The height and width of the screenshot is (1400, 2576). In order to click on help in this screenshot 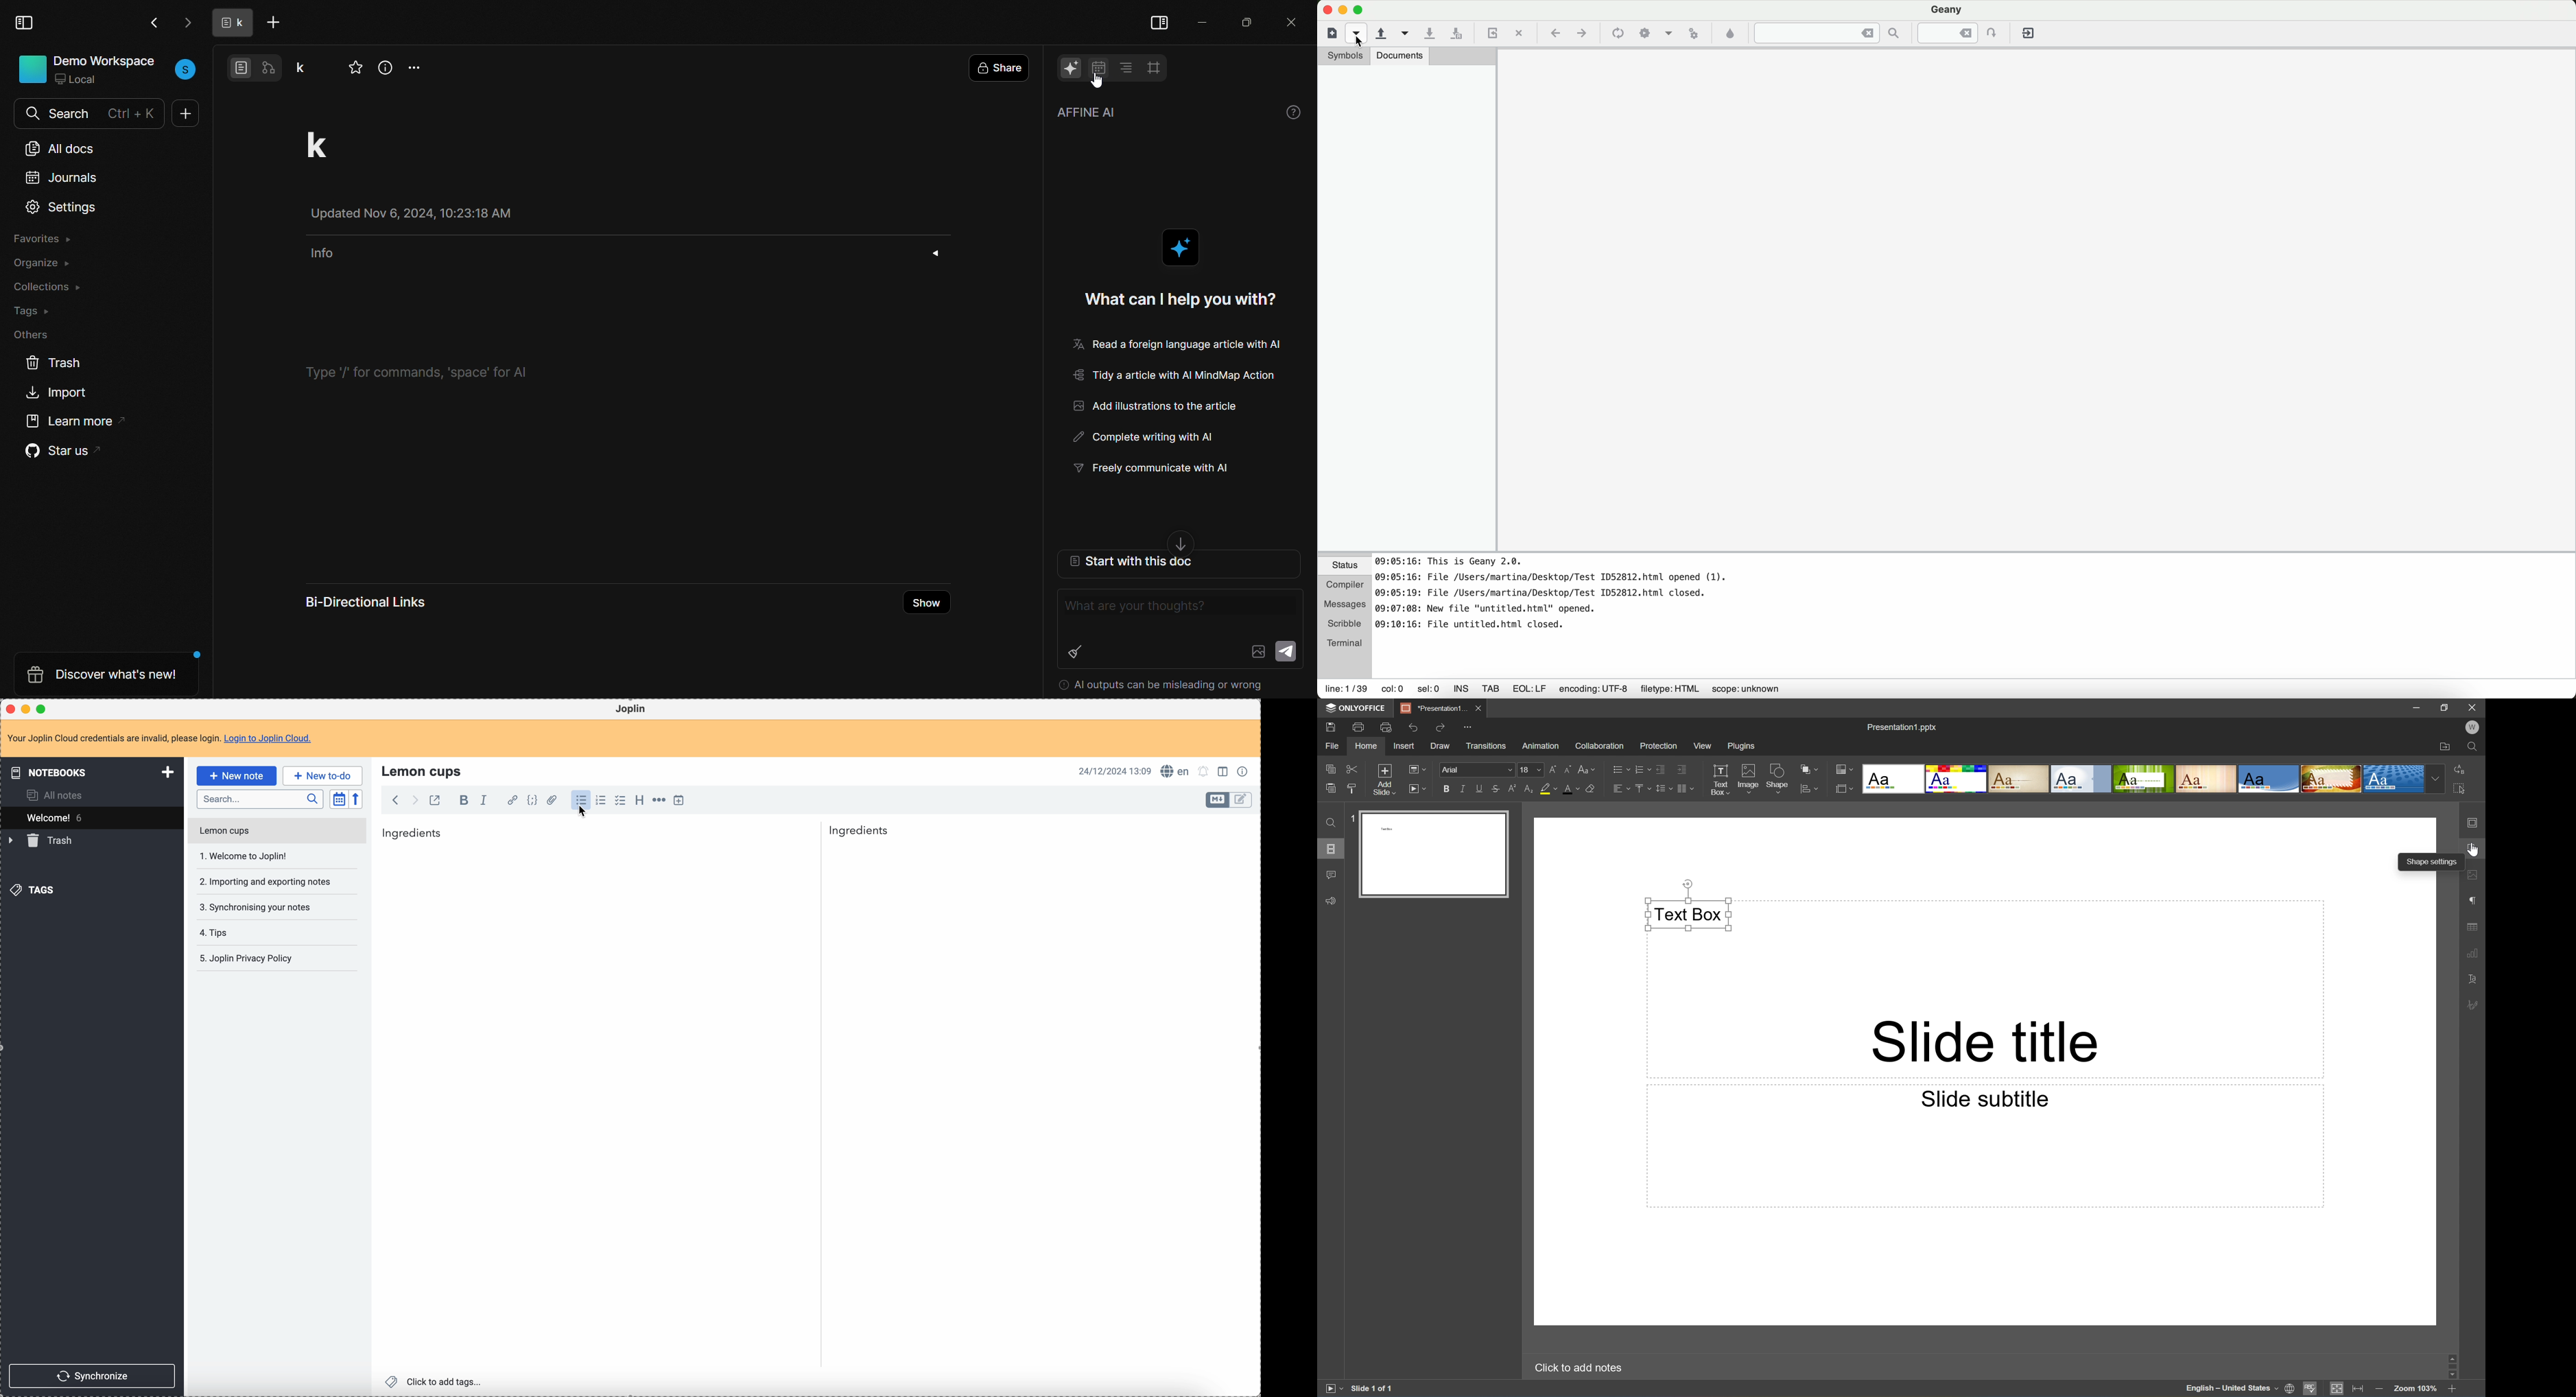, I will do `click(1294, 113)`.